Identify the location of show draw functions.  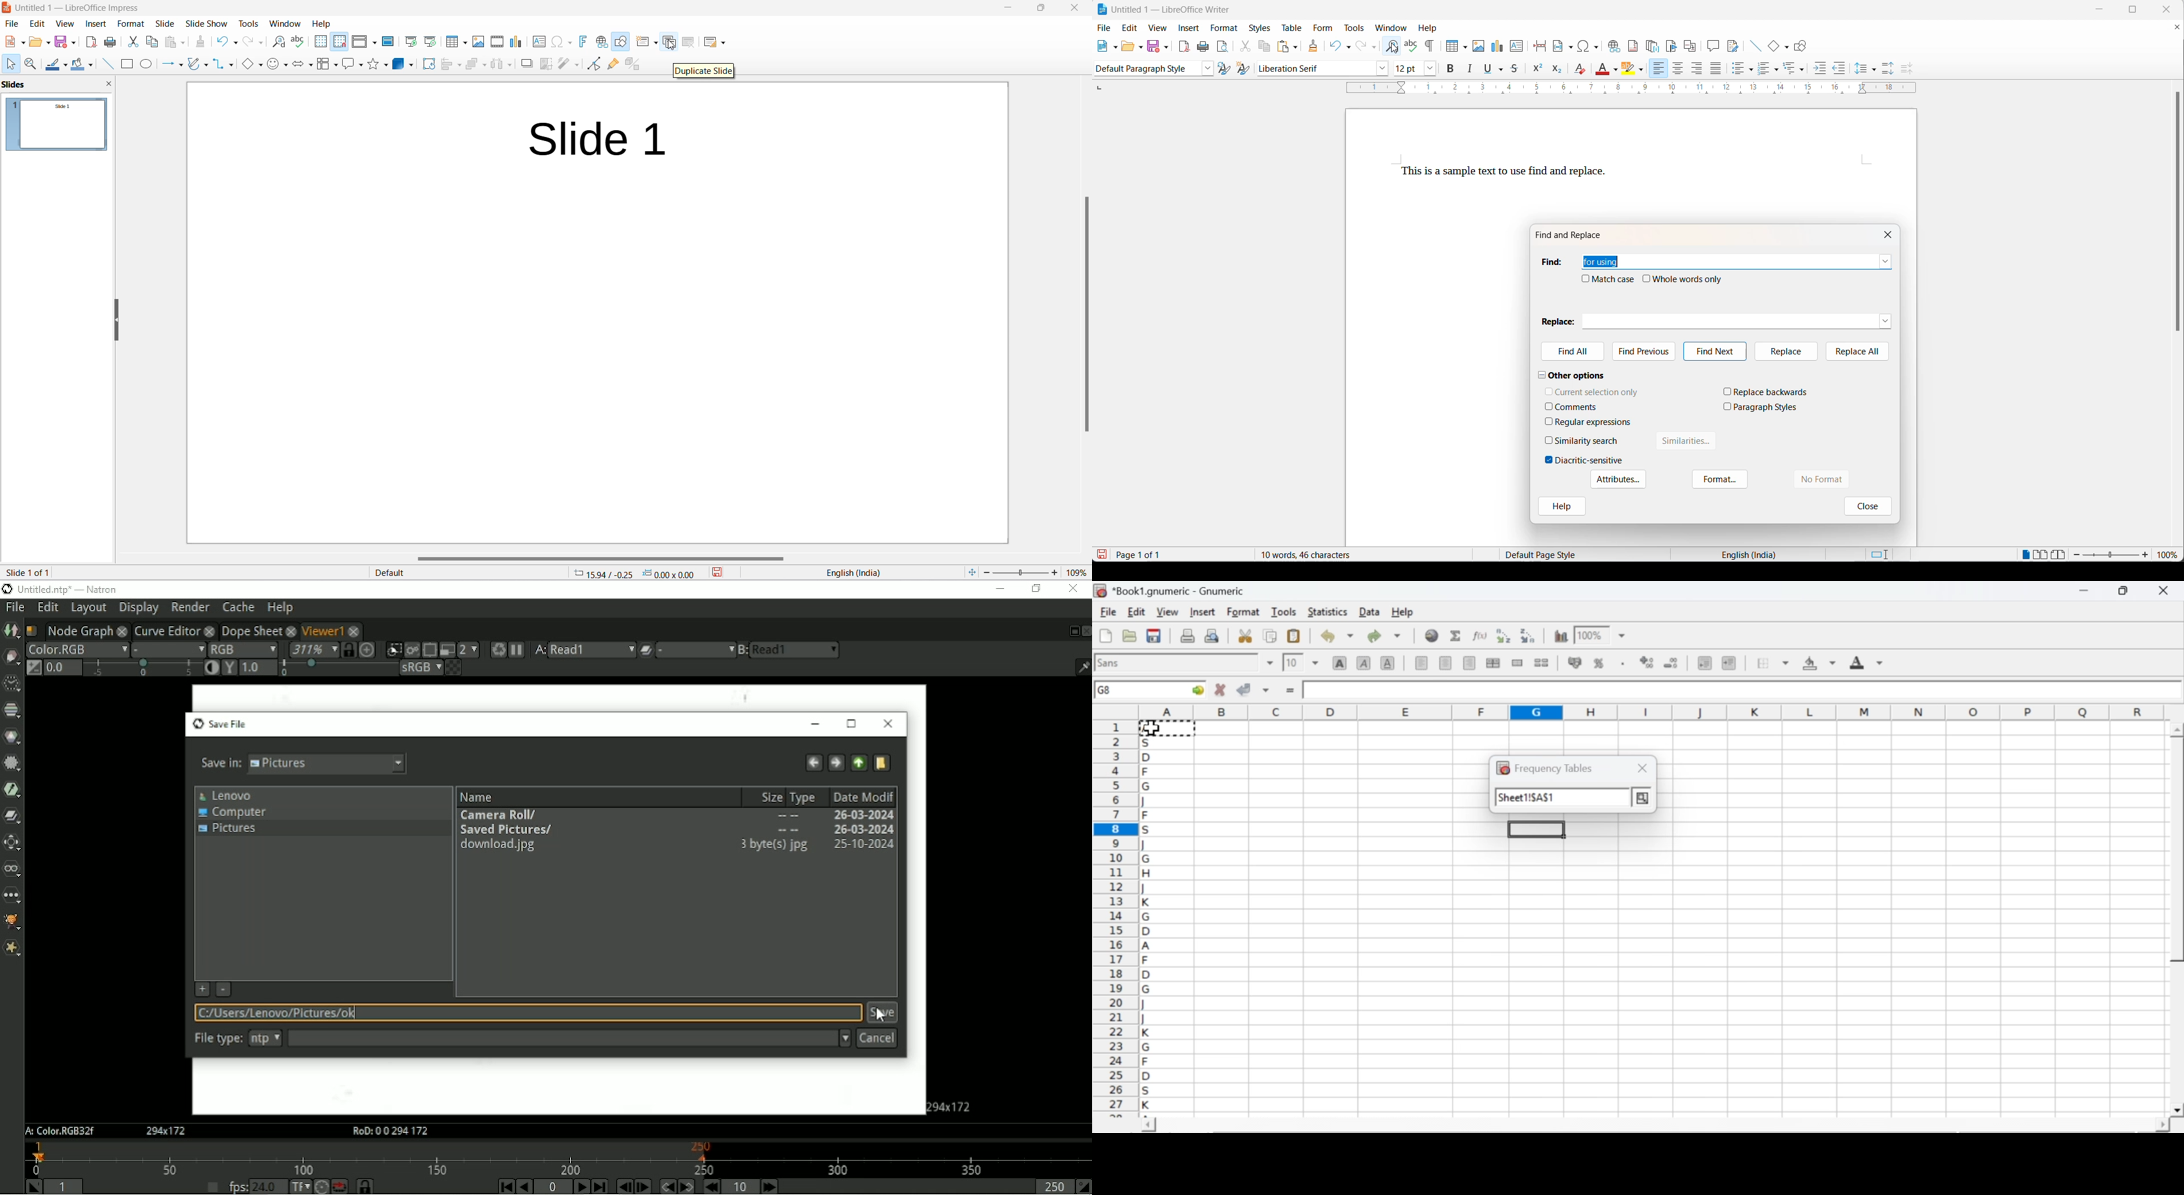
(619, 42).